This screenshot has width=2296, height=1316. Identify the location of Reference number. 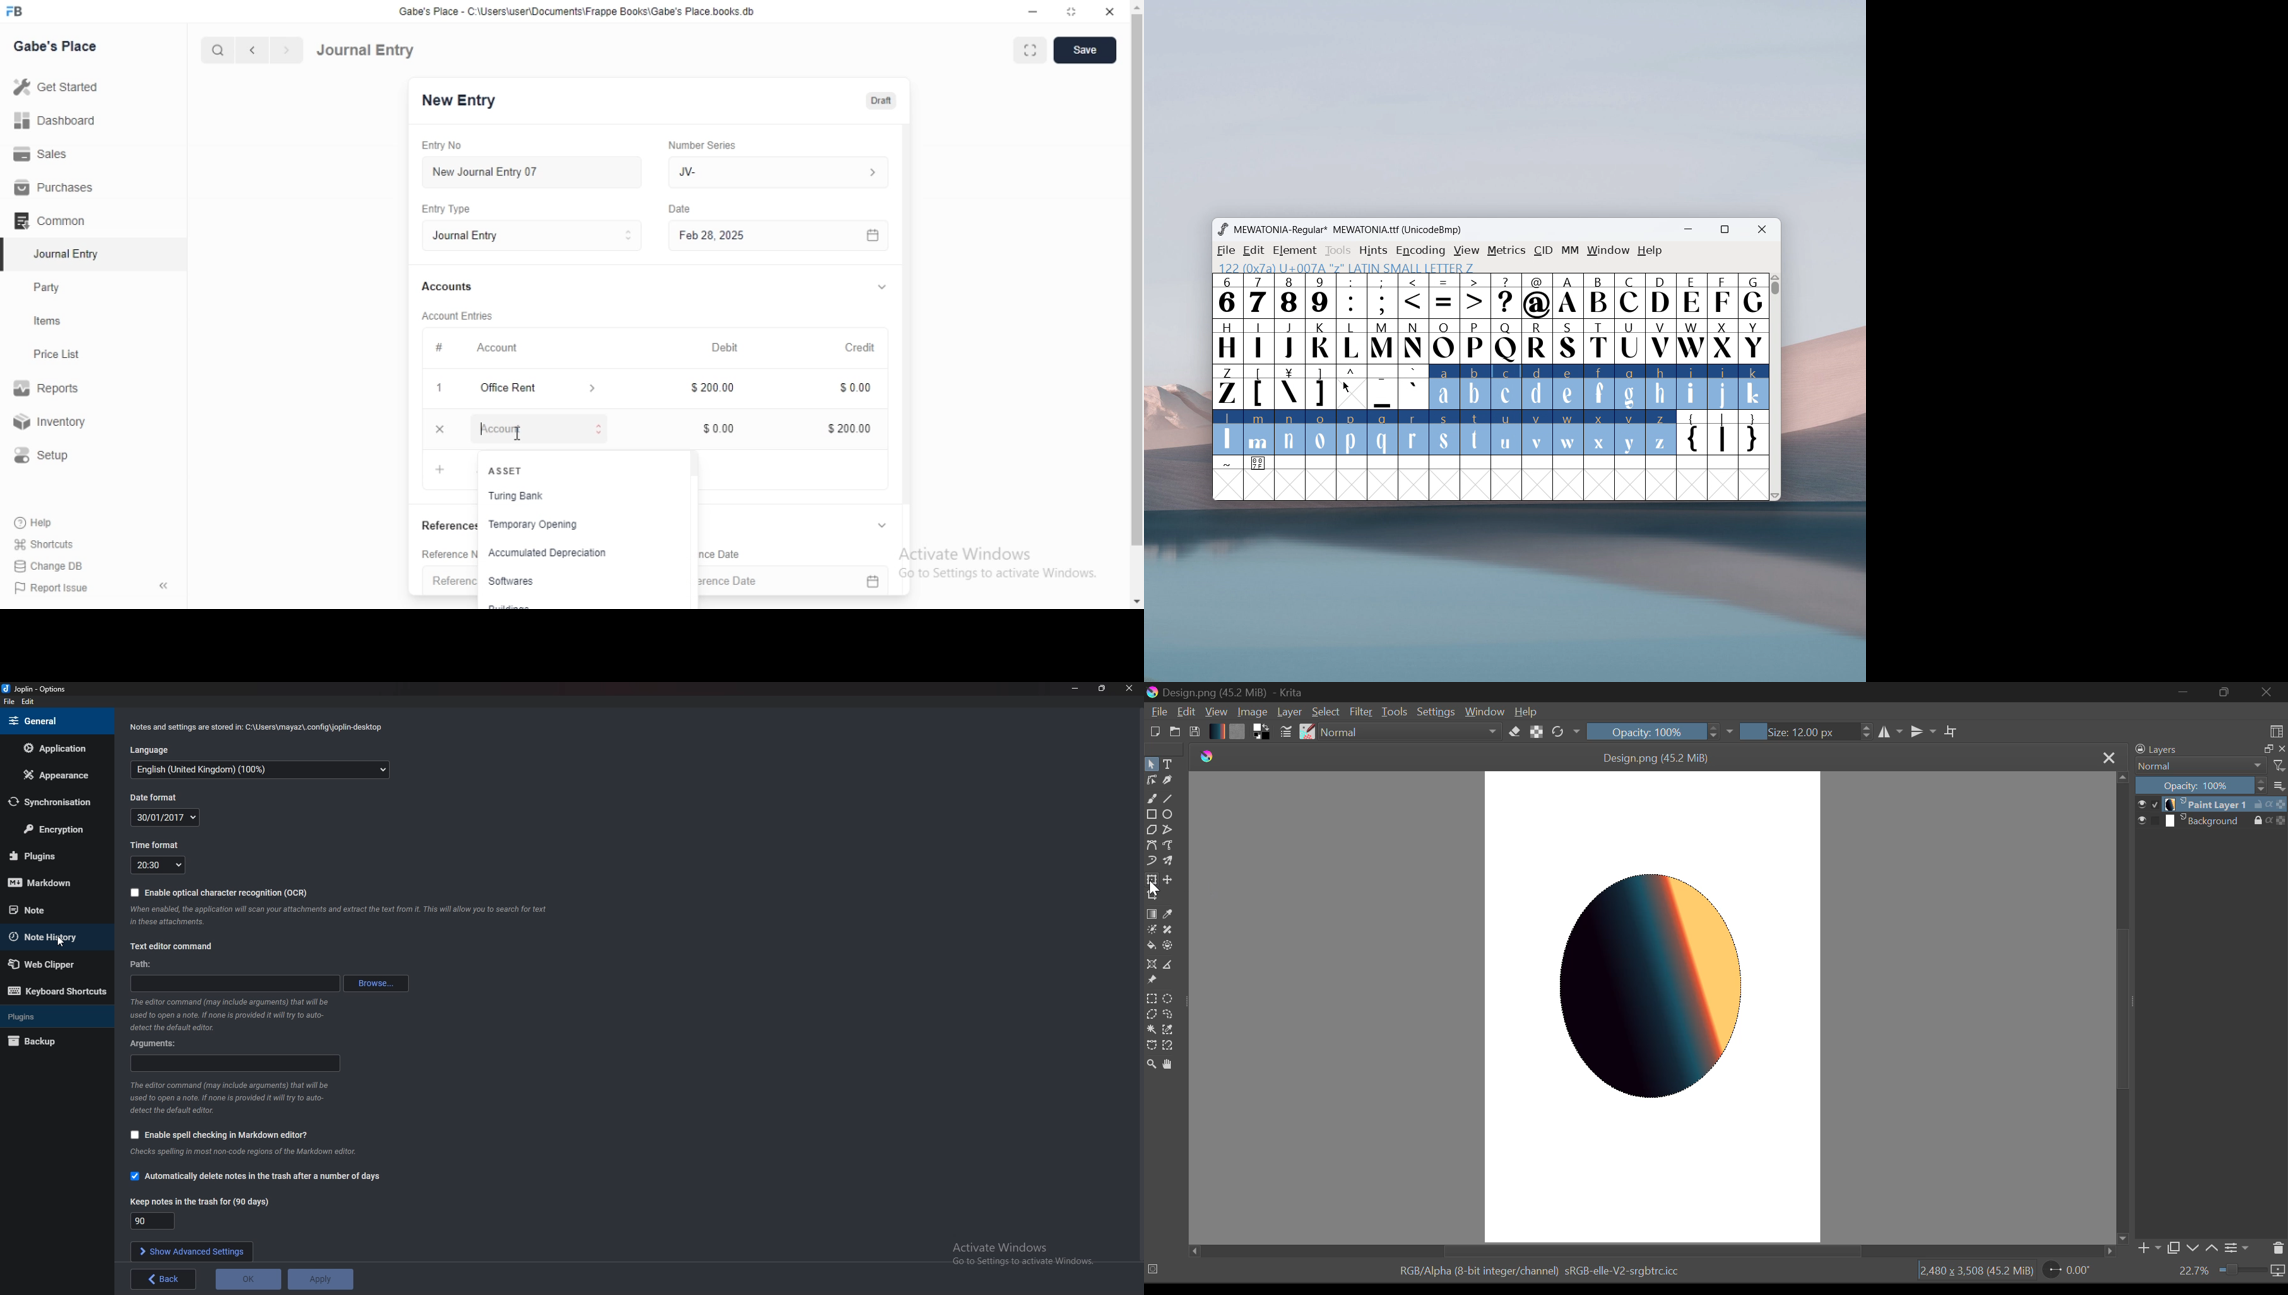
(452, 582).